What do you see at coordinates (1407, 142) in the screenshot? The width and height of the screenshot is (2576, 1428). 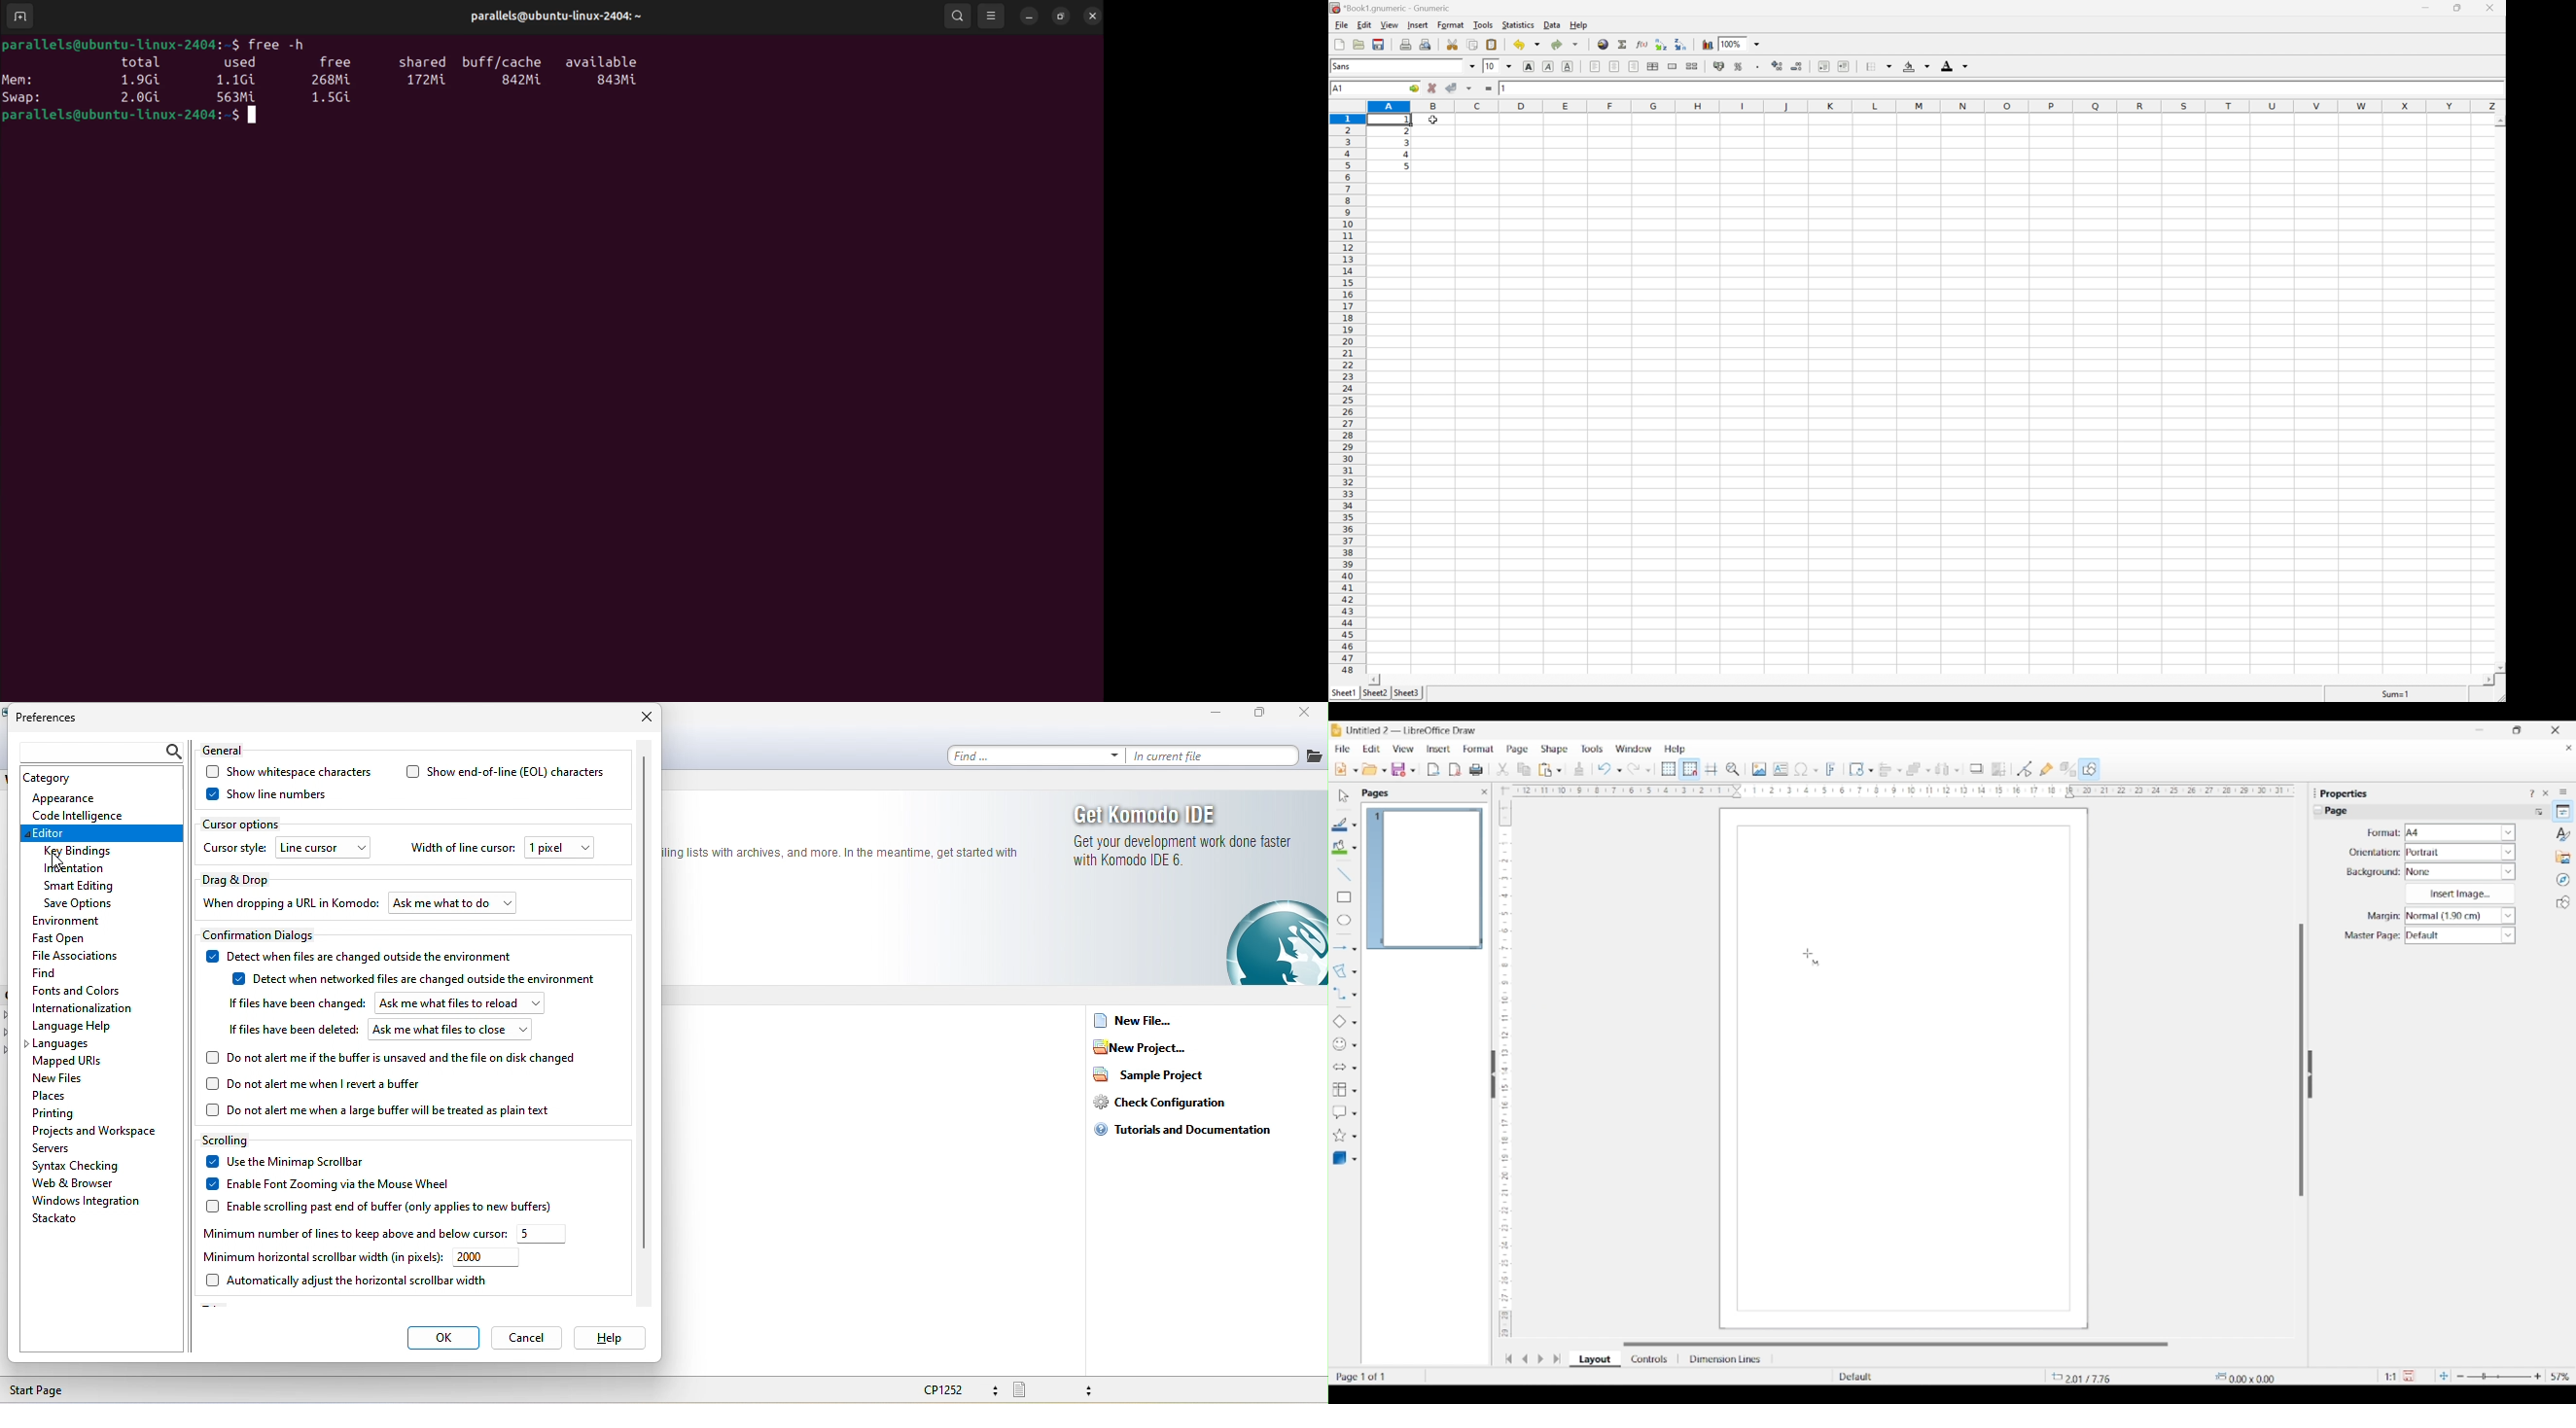 I see `3` at bounding box center [1407, 142].